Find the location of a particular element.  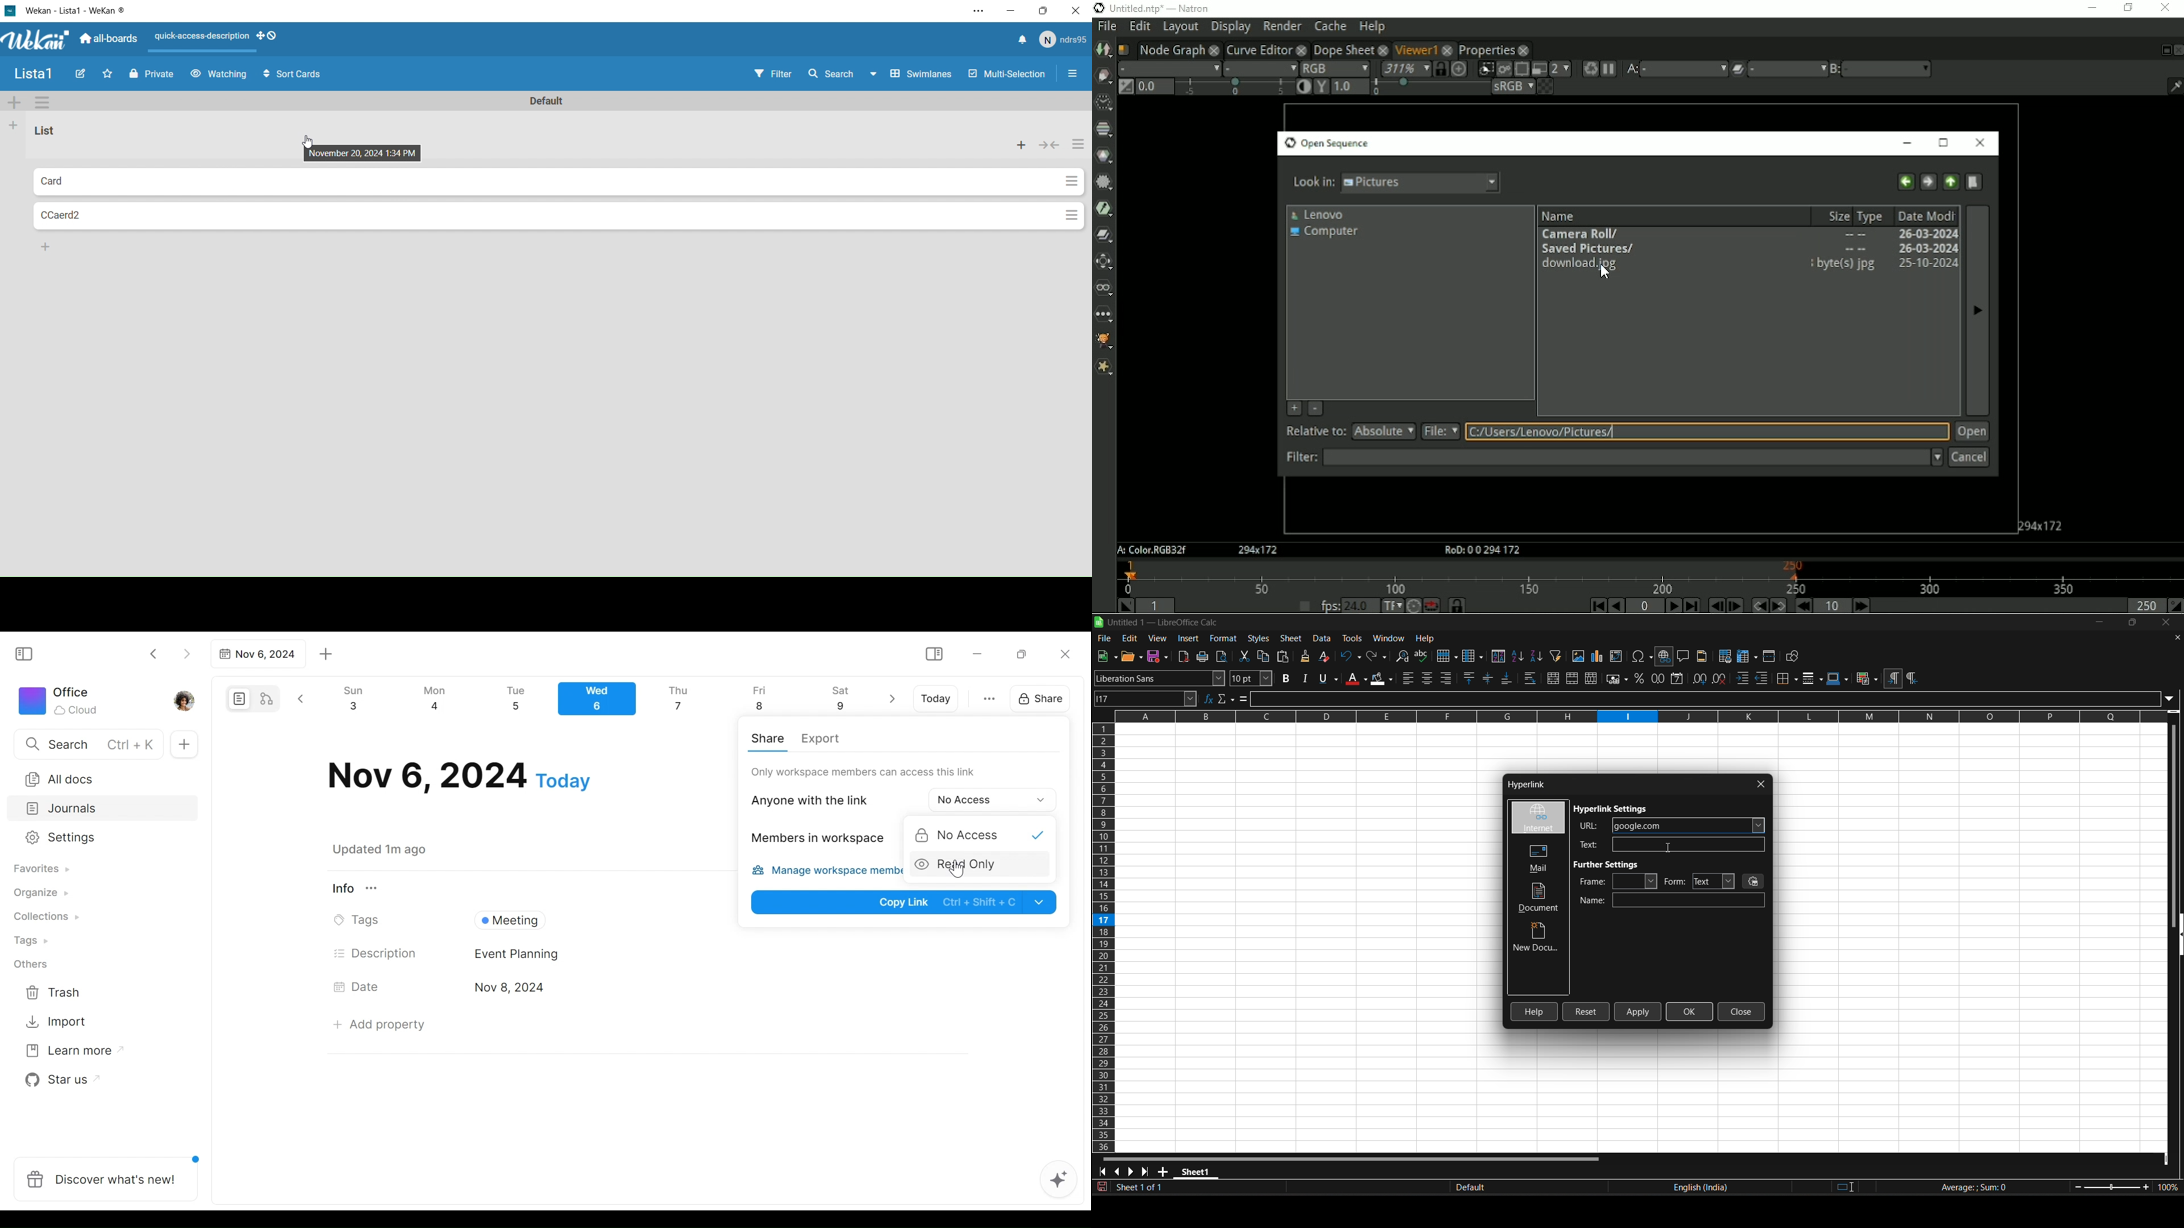

User is located at coordinates (1065, 40).